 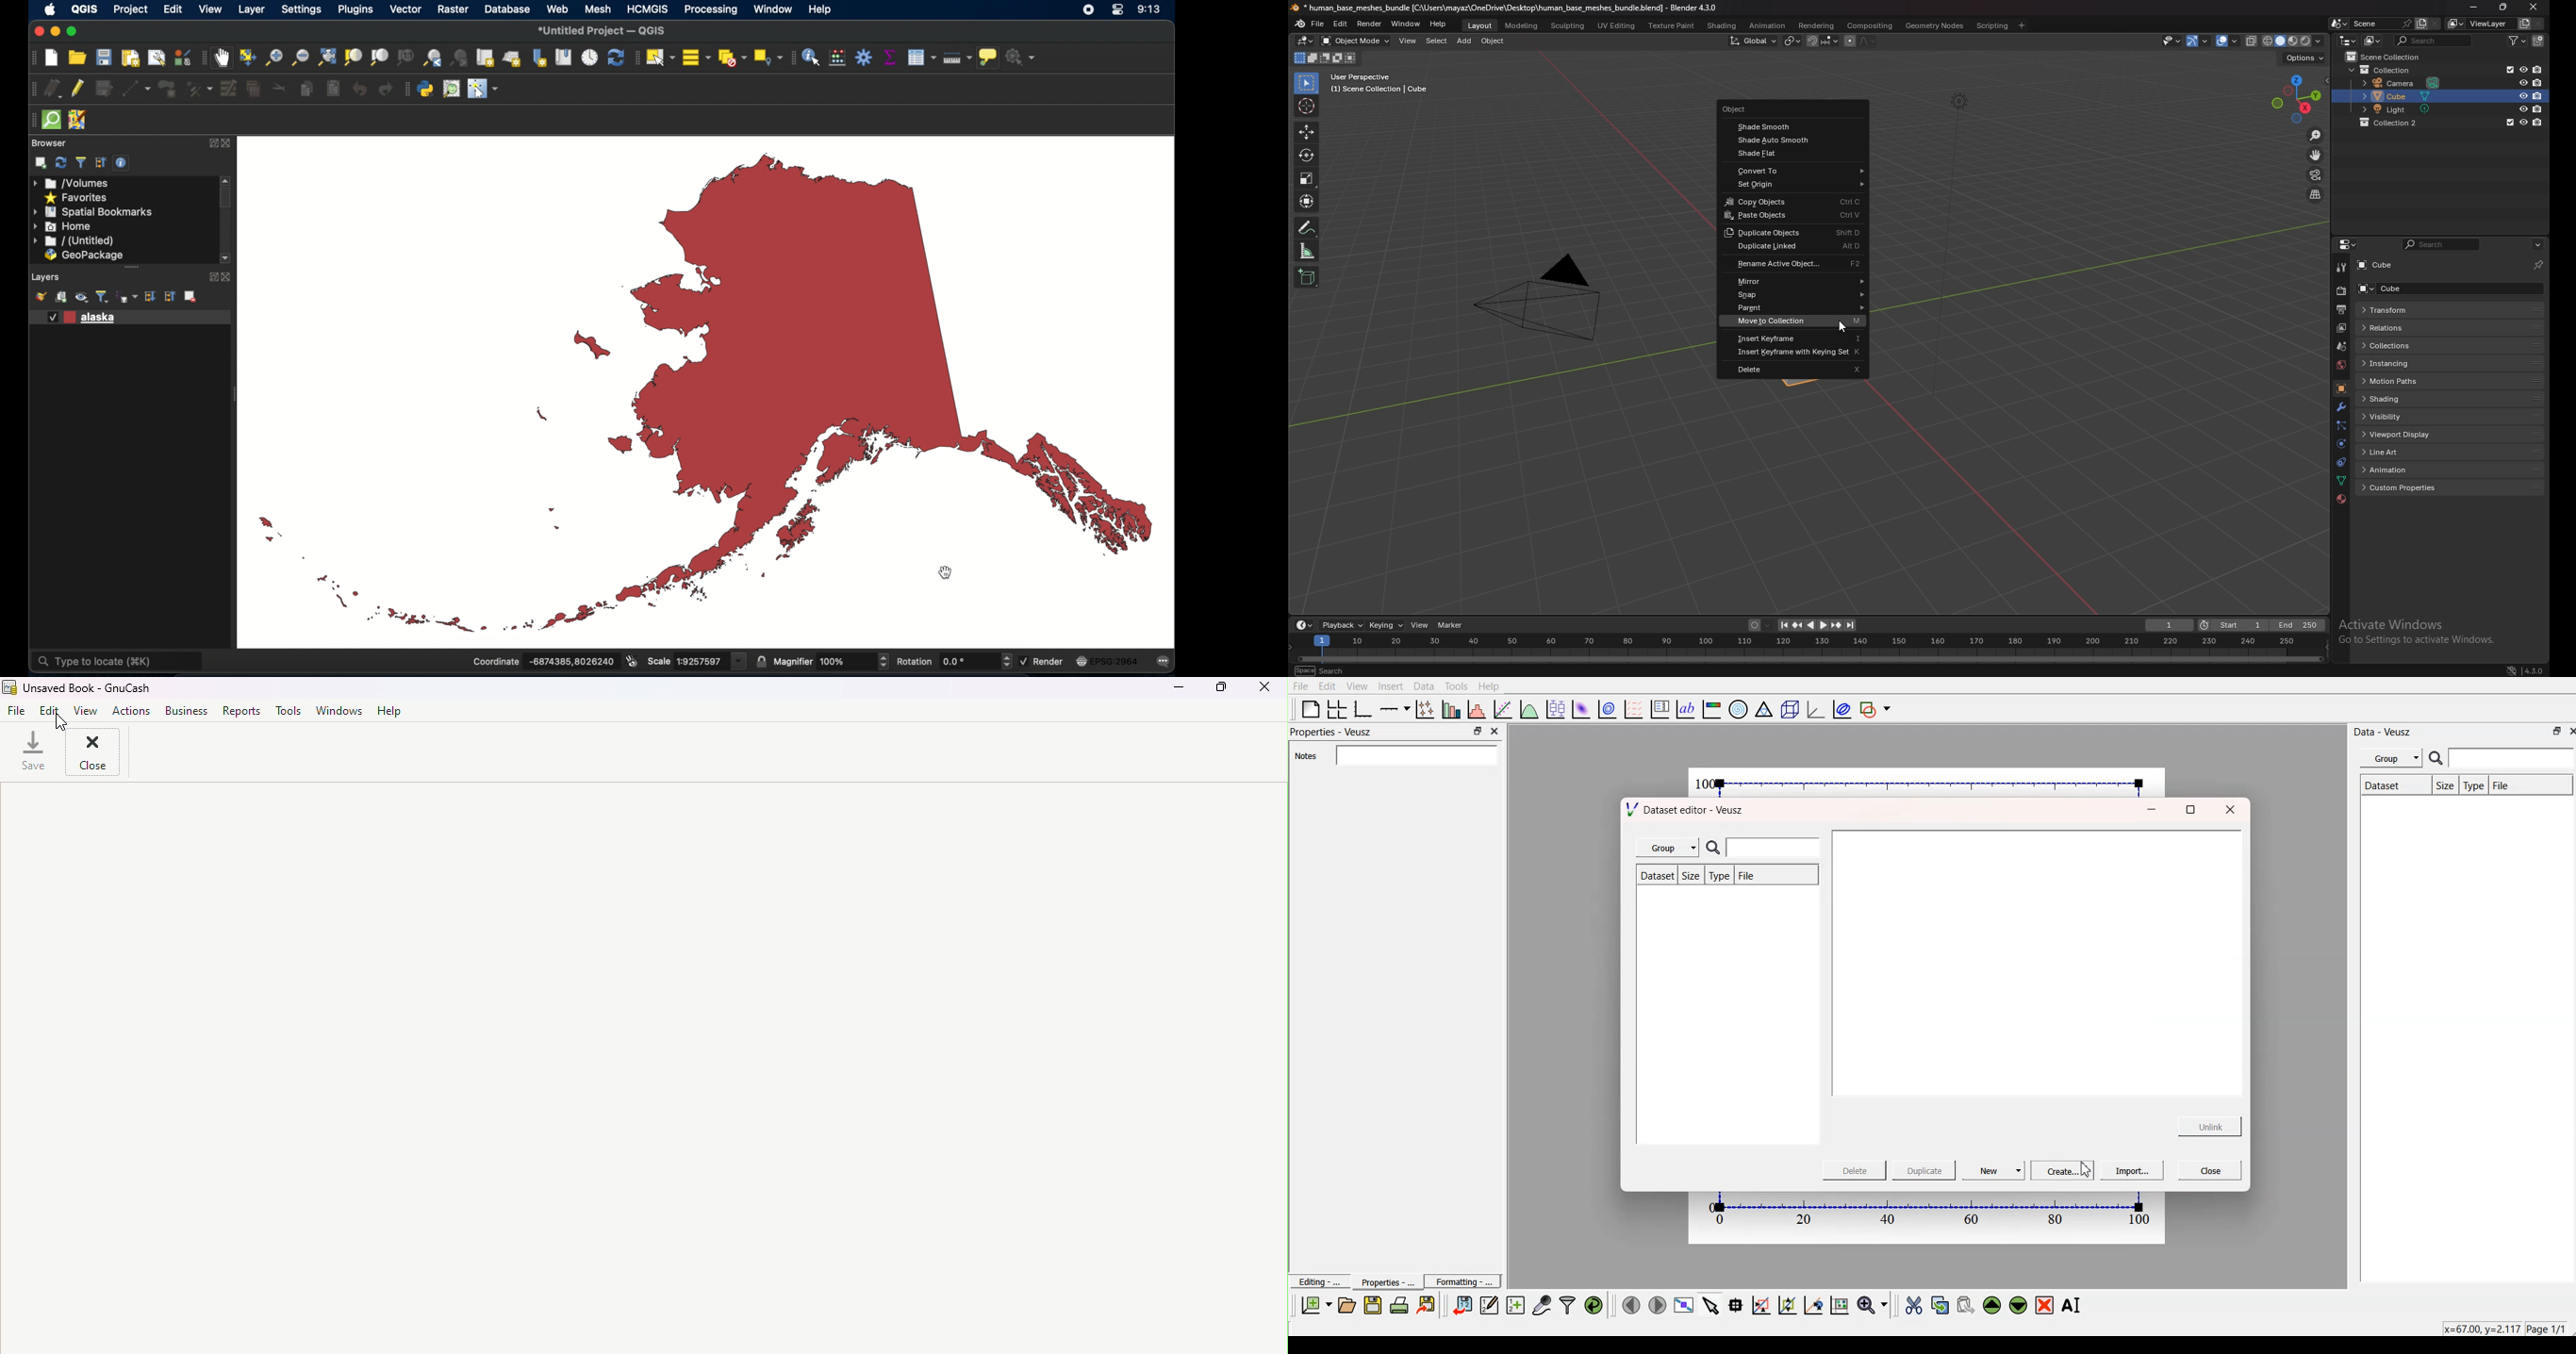 I want to click on select all features, so click(x=698, y=57).